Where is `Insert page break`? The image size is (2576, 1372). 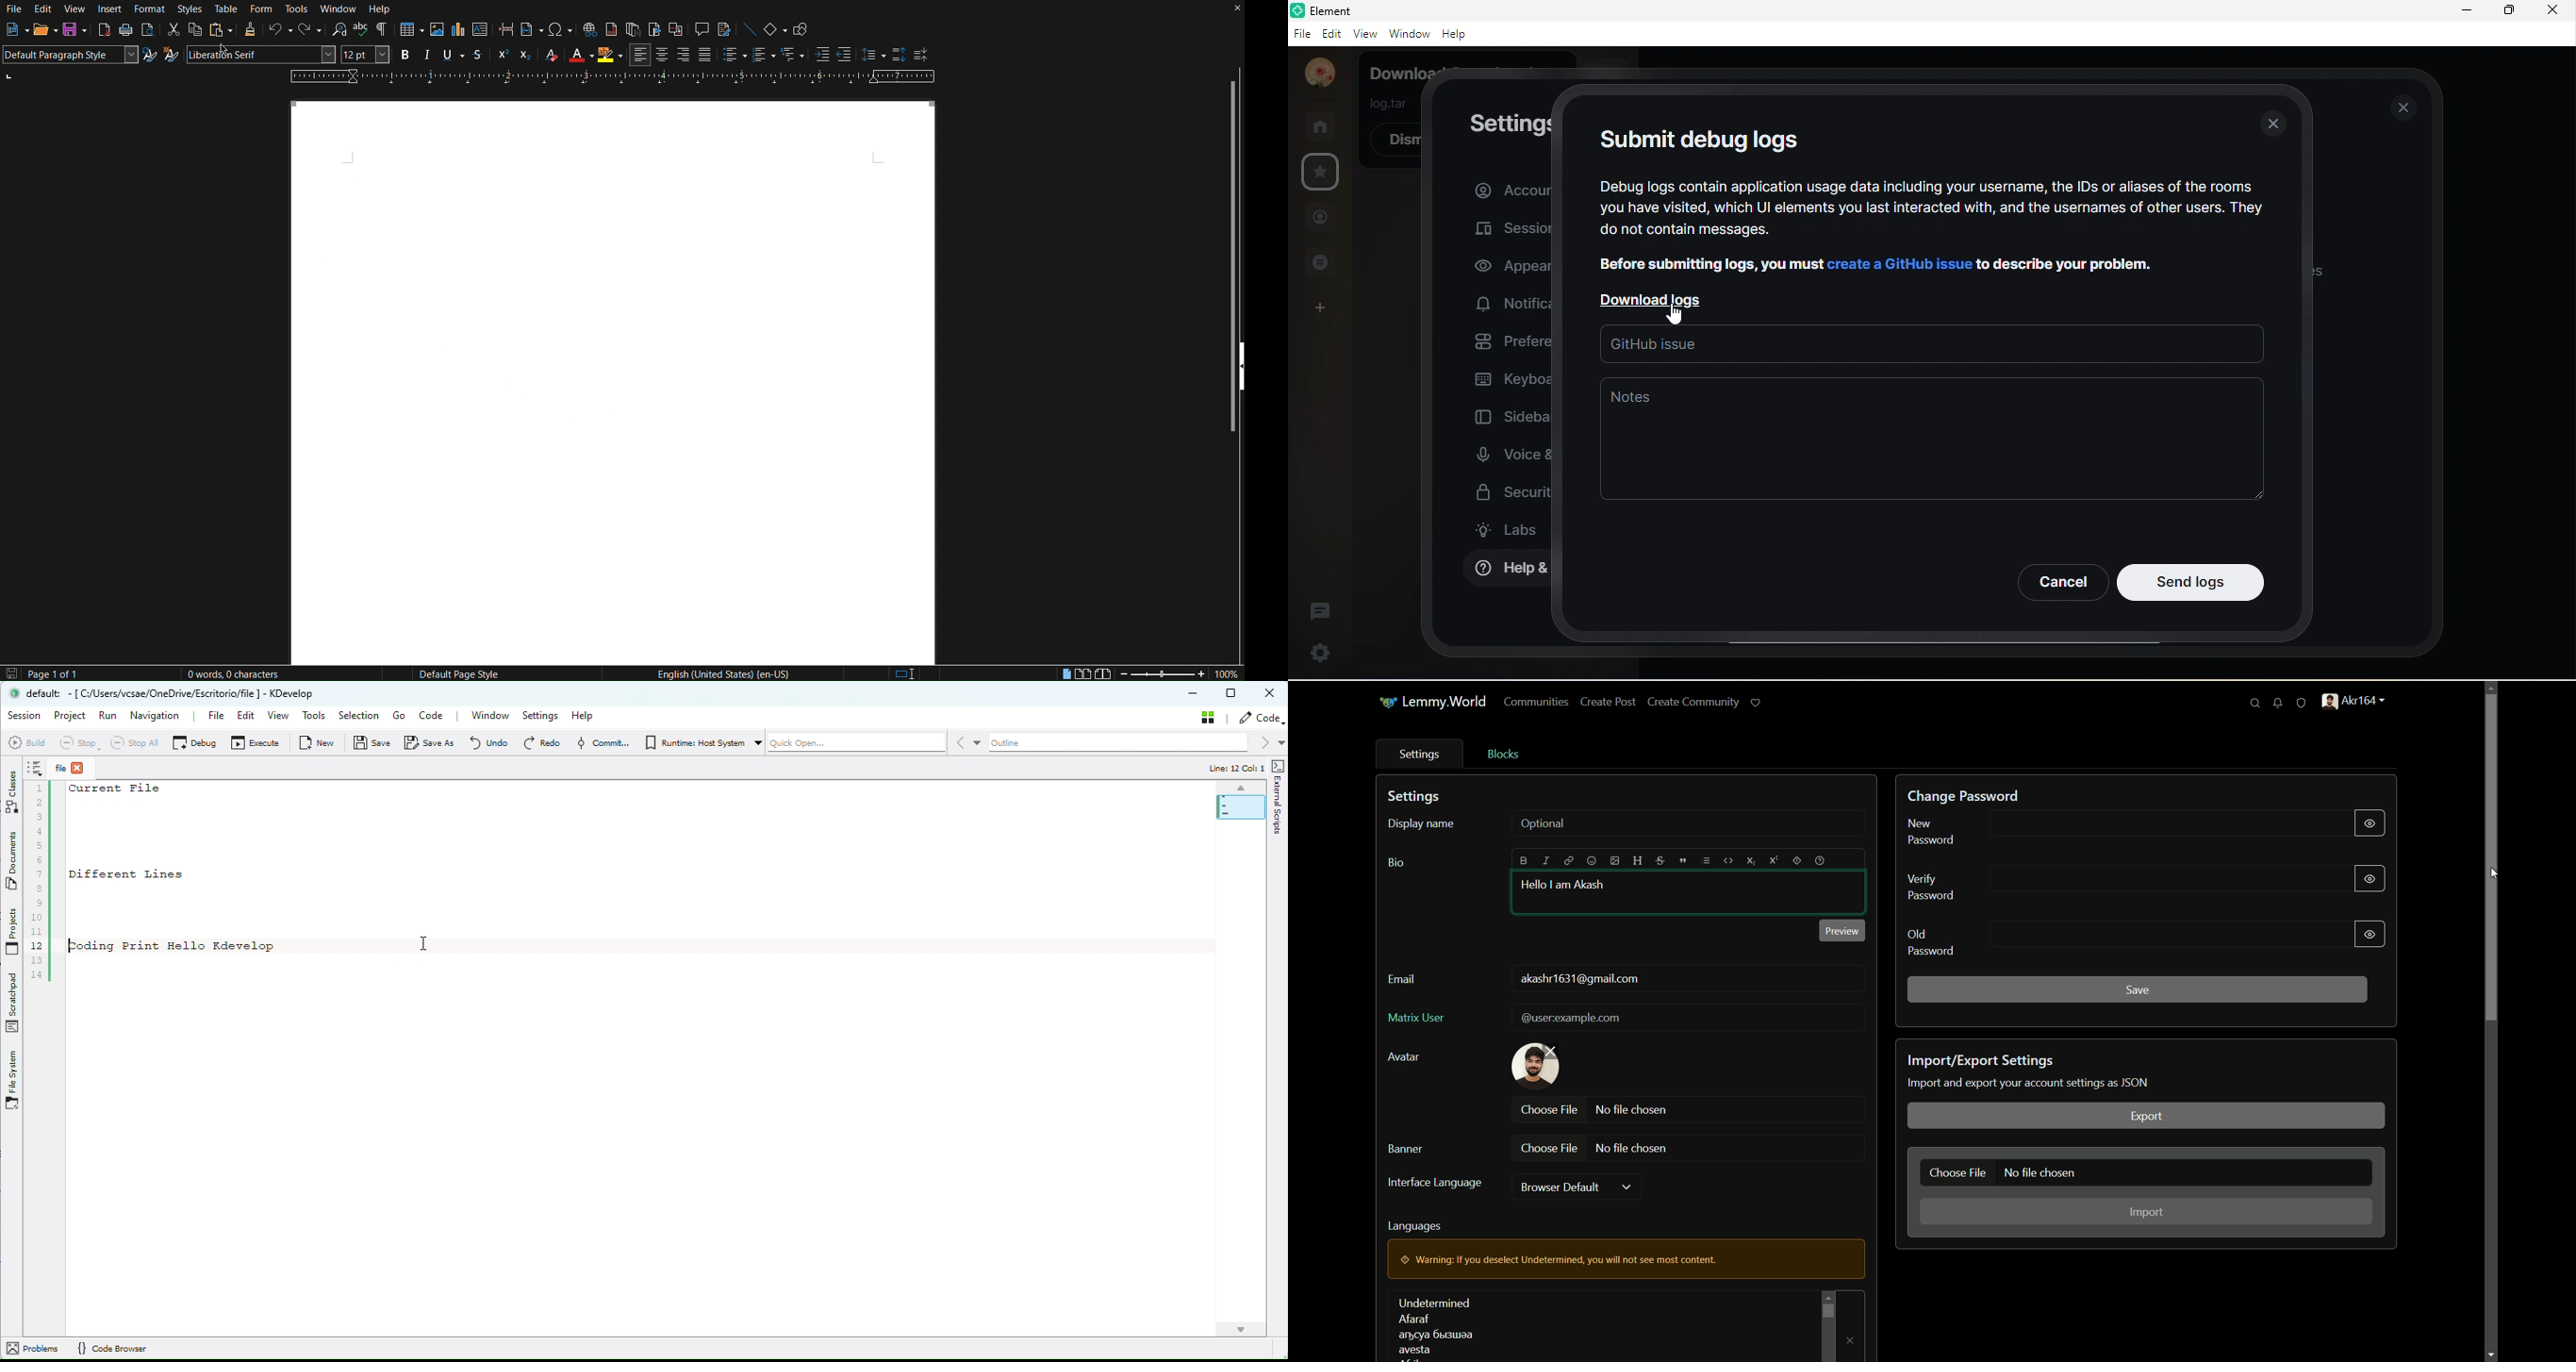 Insert page break is located at coordinates (504, 30).